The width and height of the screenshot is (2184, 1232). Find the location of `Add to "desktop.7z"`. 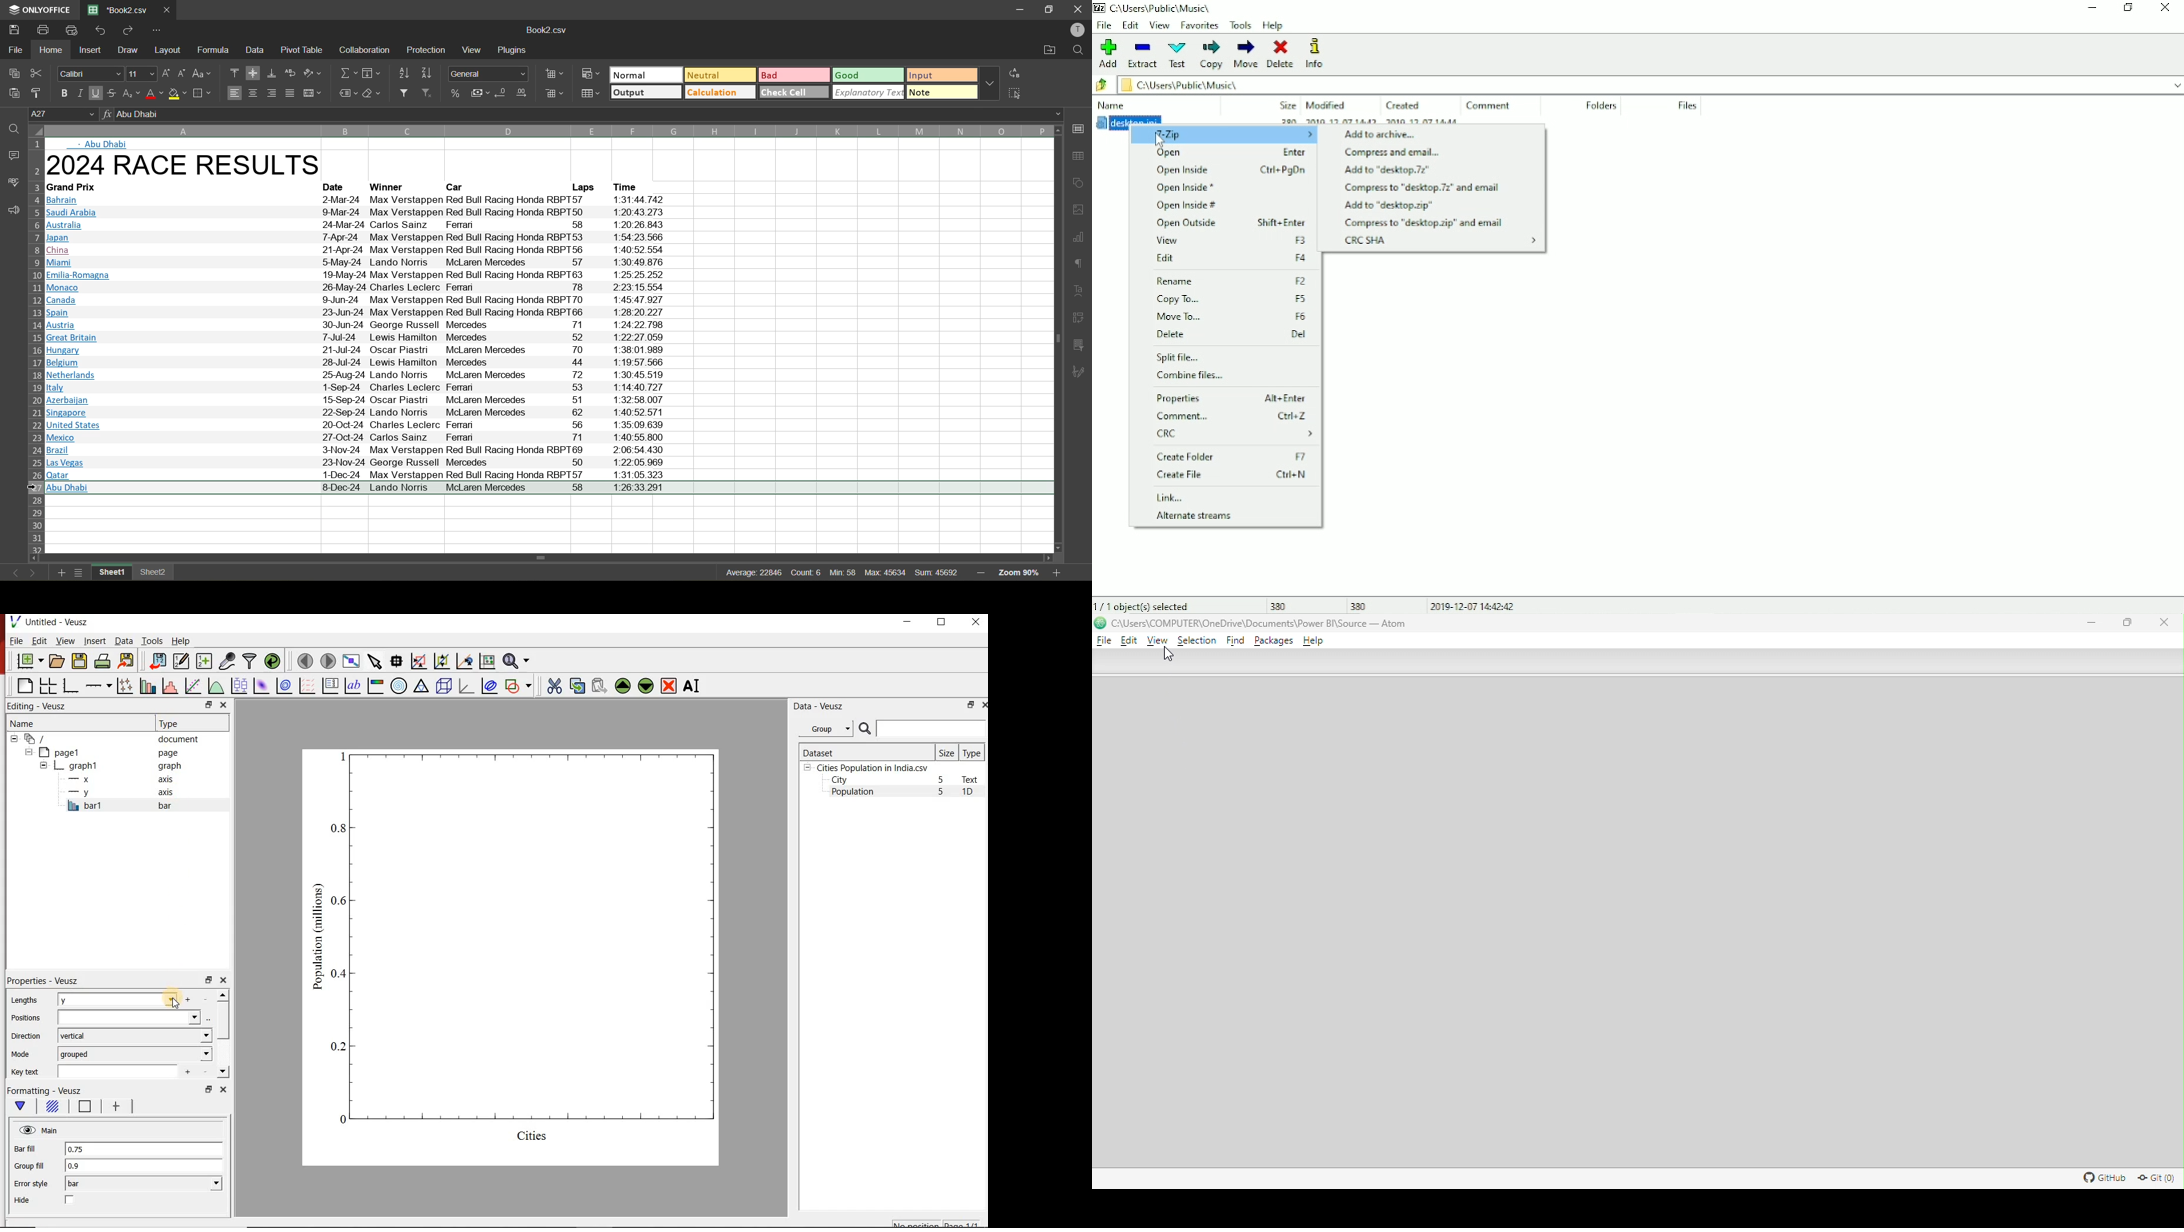

Add to "desktop.7z" is located at coordinates (1389, 170).